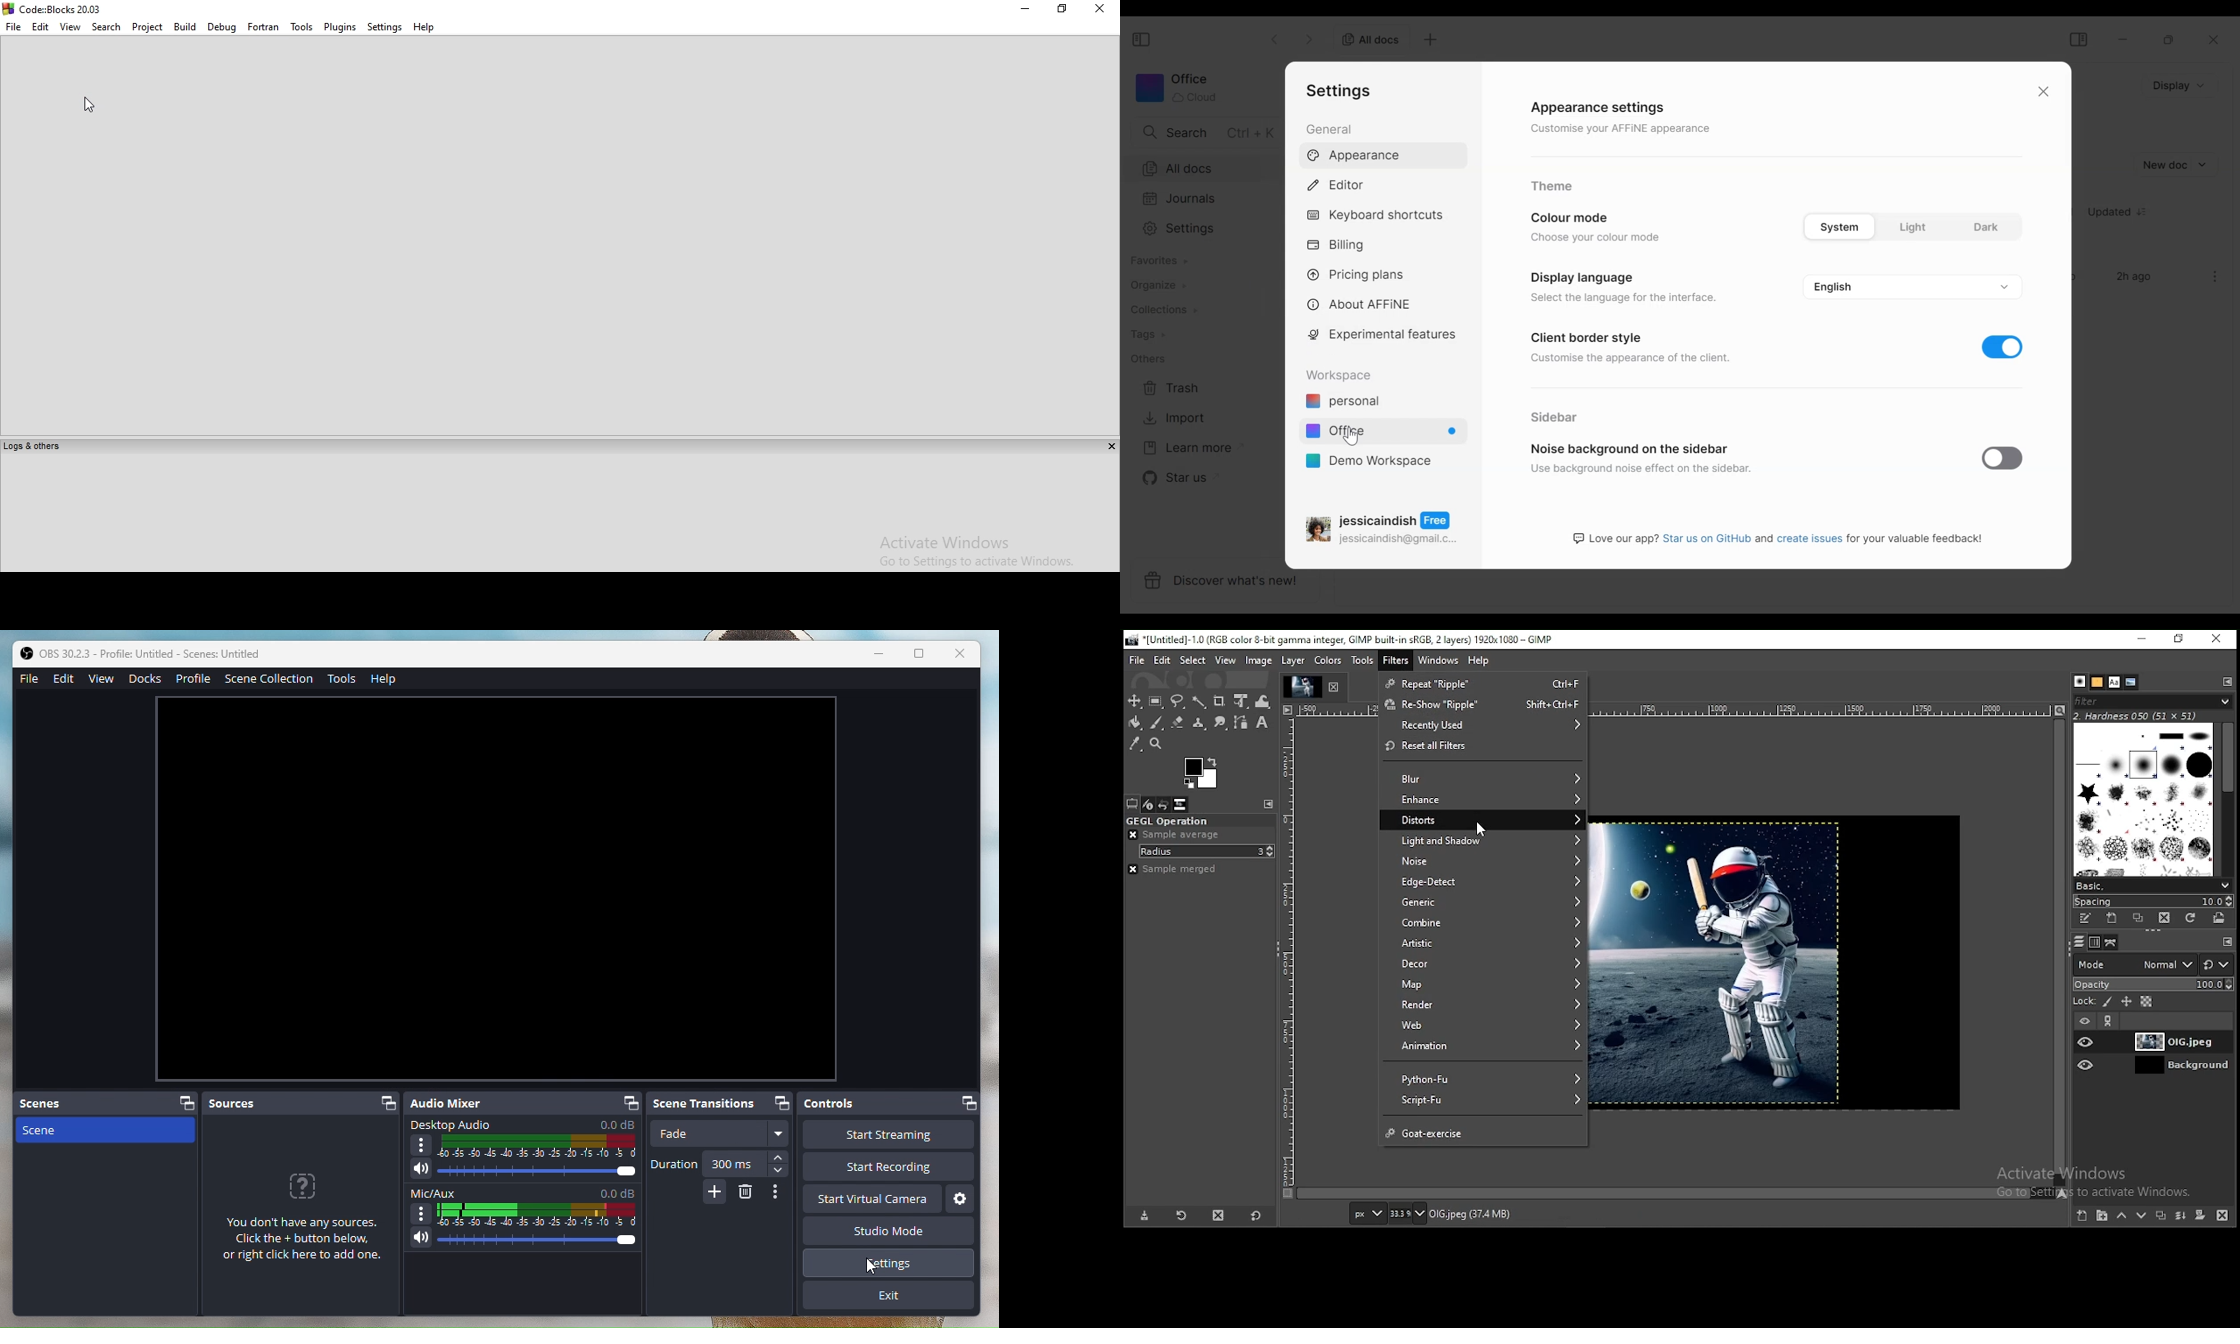  What do you see at coordinates (959, 653) in the screenshot?
I see `Close` at bounding box center [959, 653].